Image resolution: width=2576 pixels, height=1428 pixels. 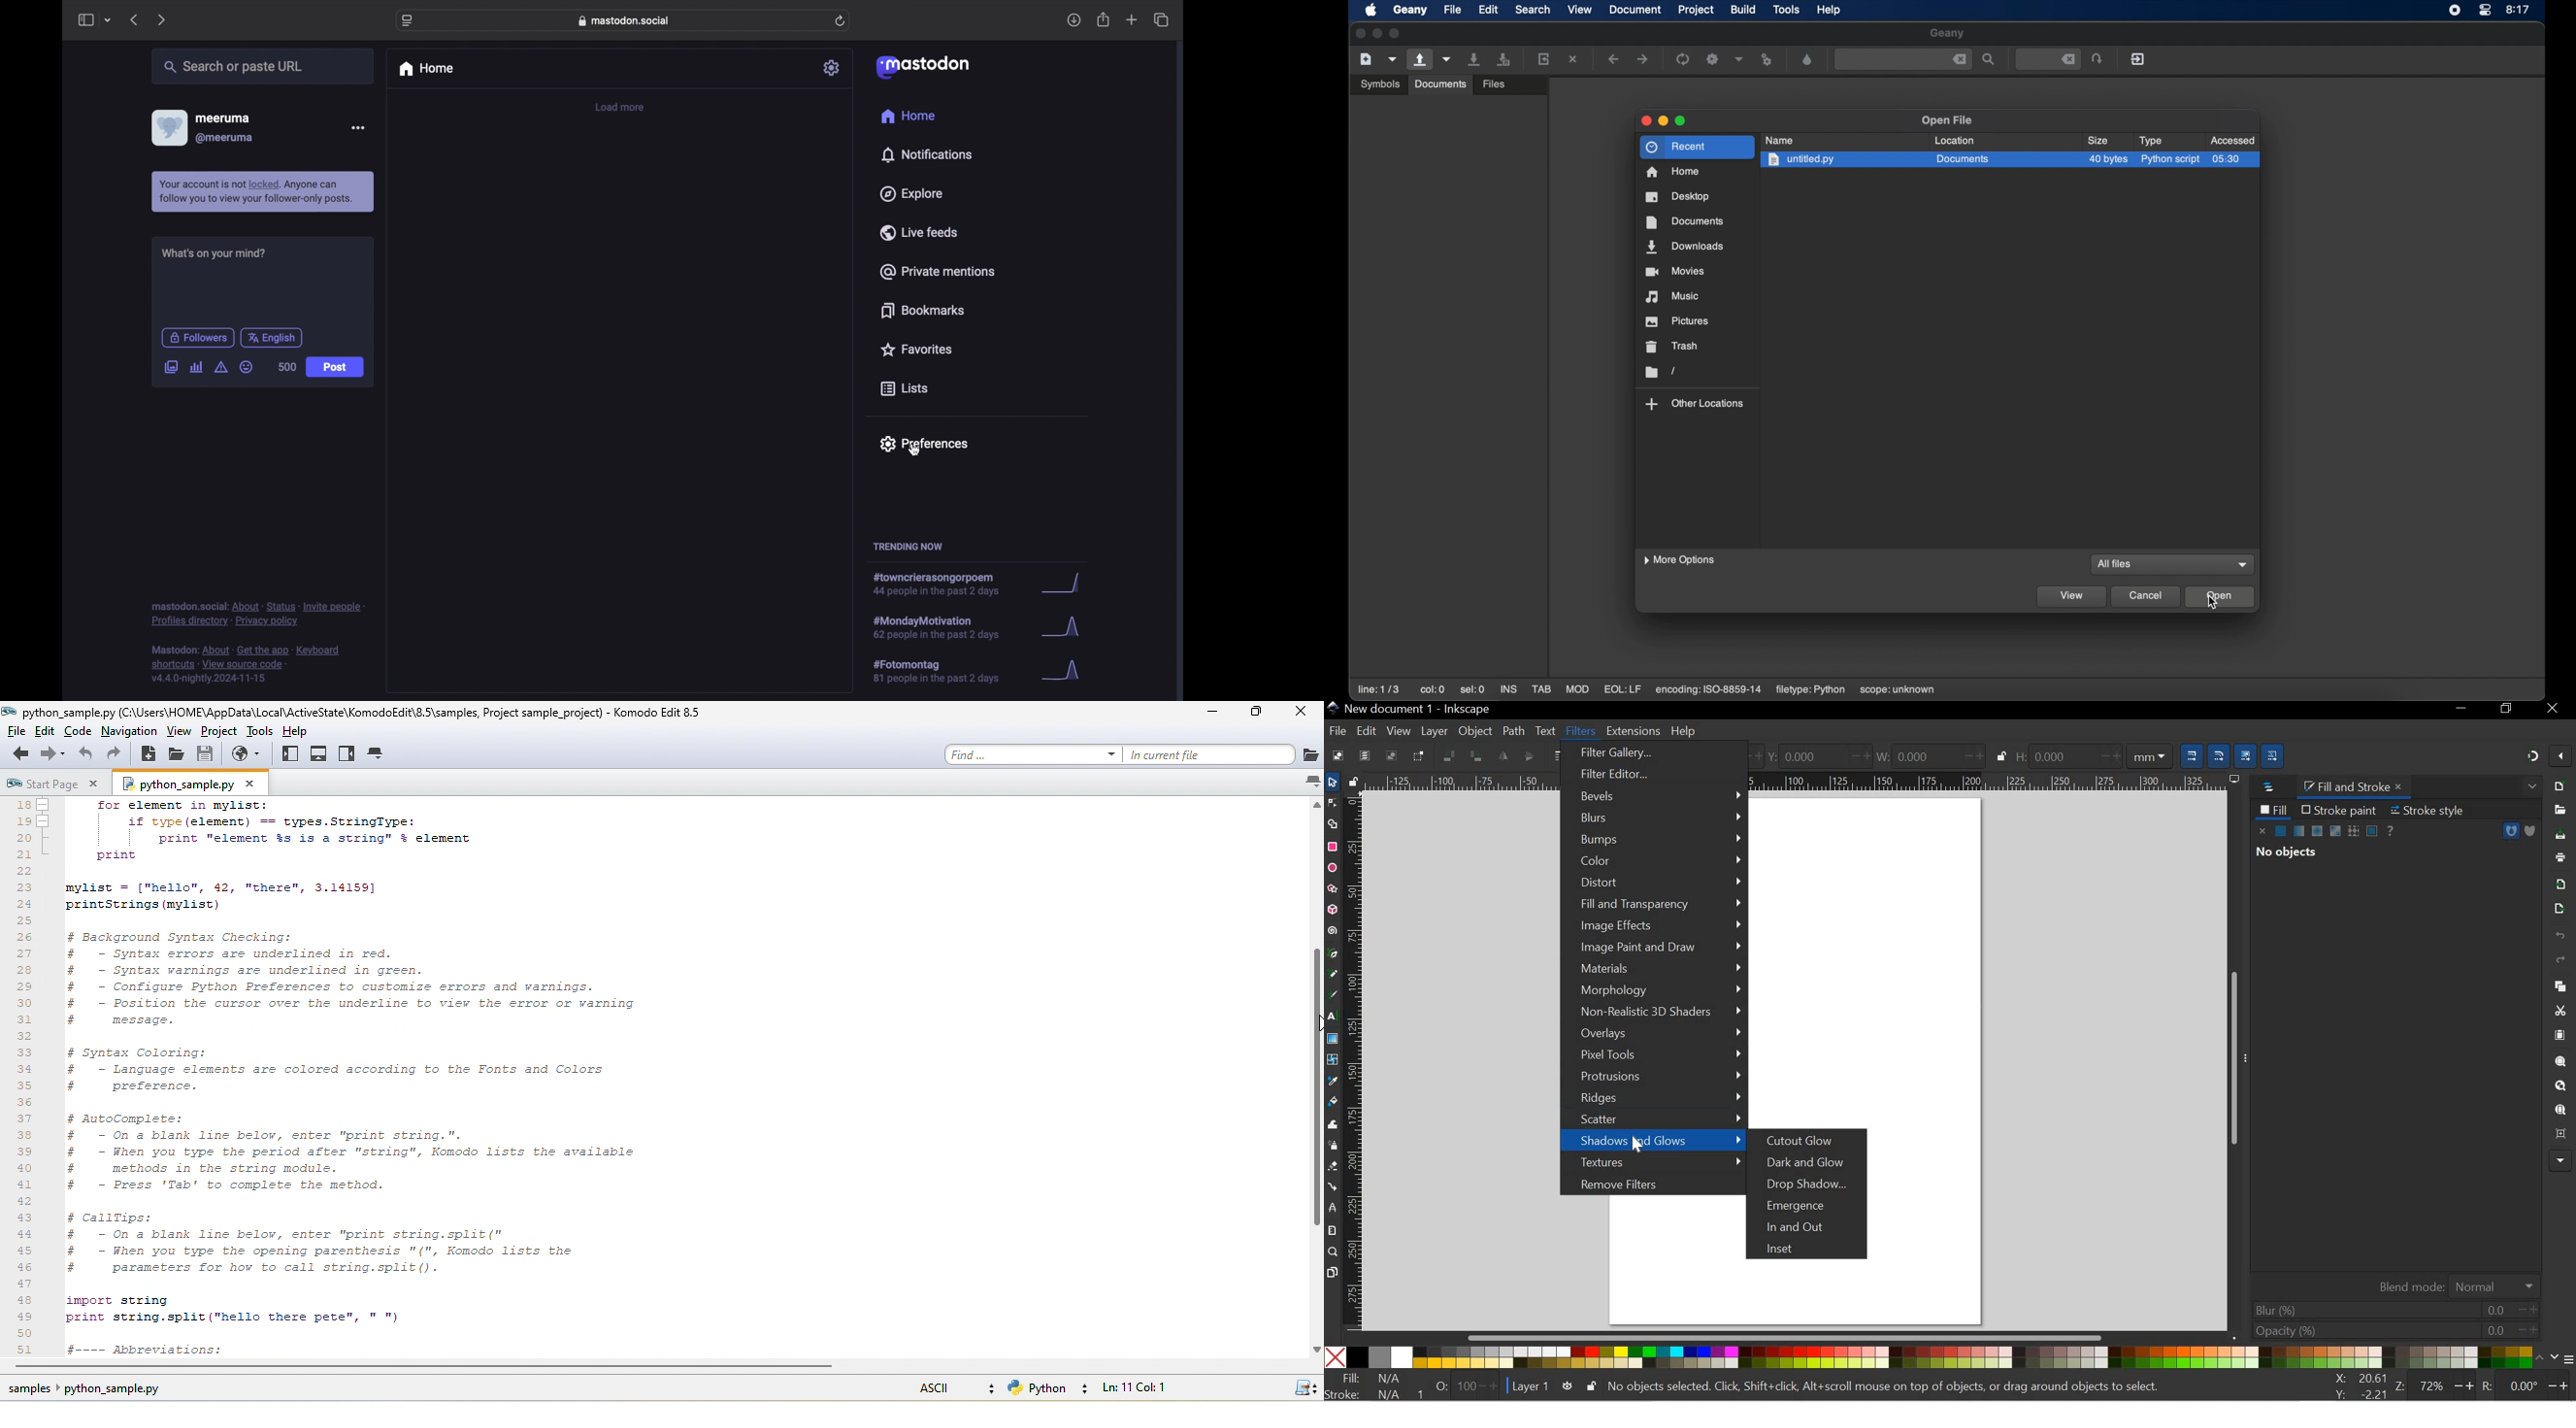 What do you see at coordinates (258, 615) in the screenshot?
I see `footnote` at bounding box center [258, 615].